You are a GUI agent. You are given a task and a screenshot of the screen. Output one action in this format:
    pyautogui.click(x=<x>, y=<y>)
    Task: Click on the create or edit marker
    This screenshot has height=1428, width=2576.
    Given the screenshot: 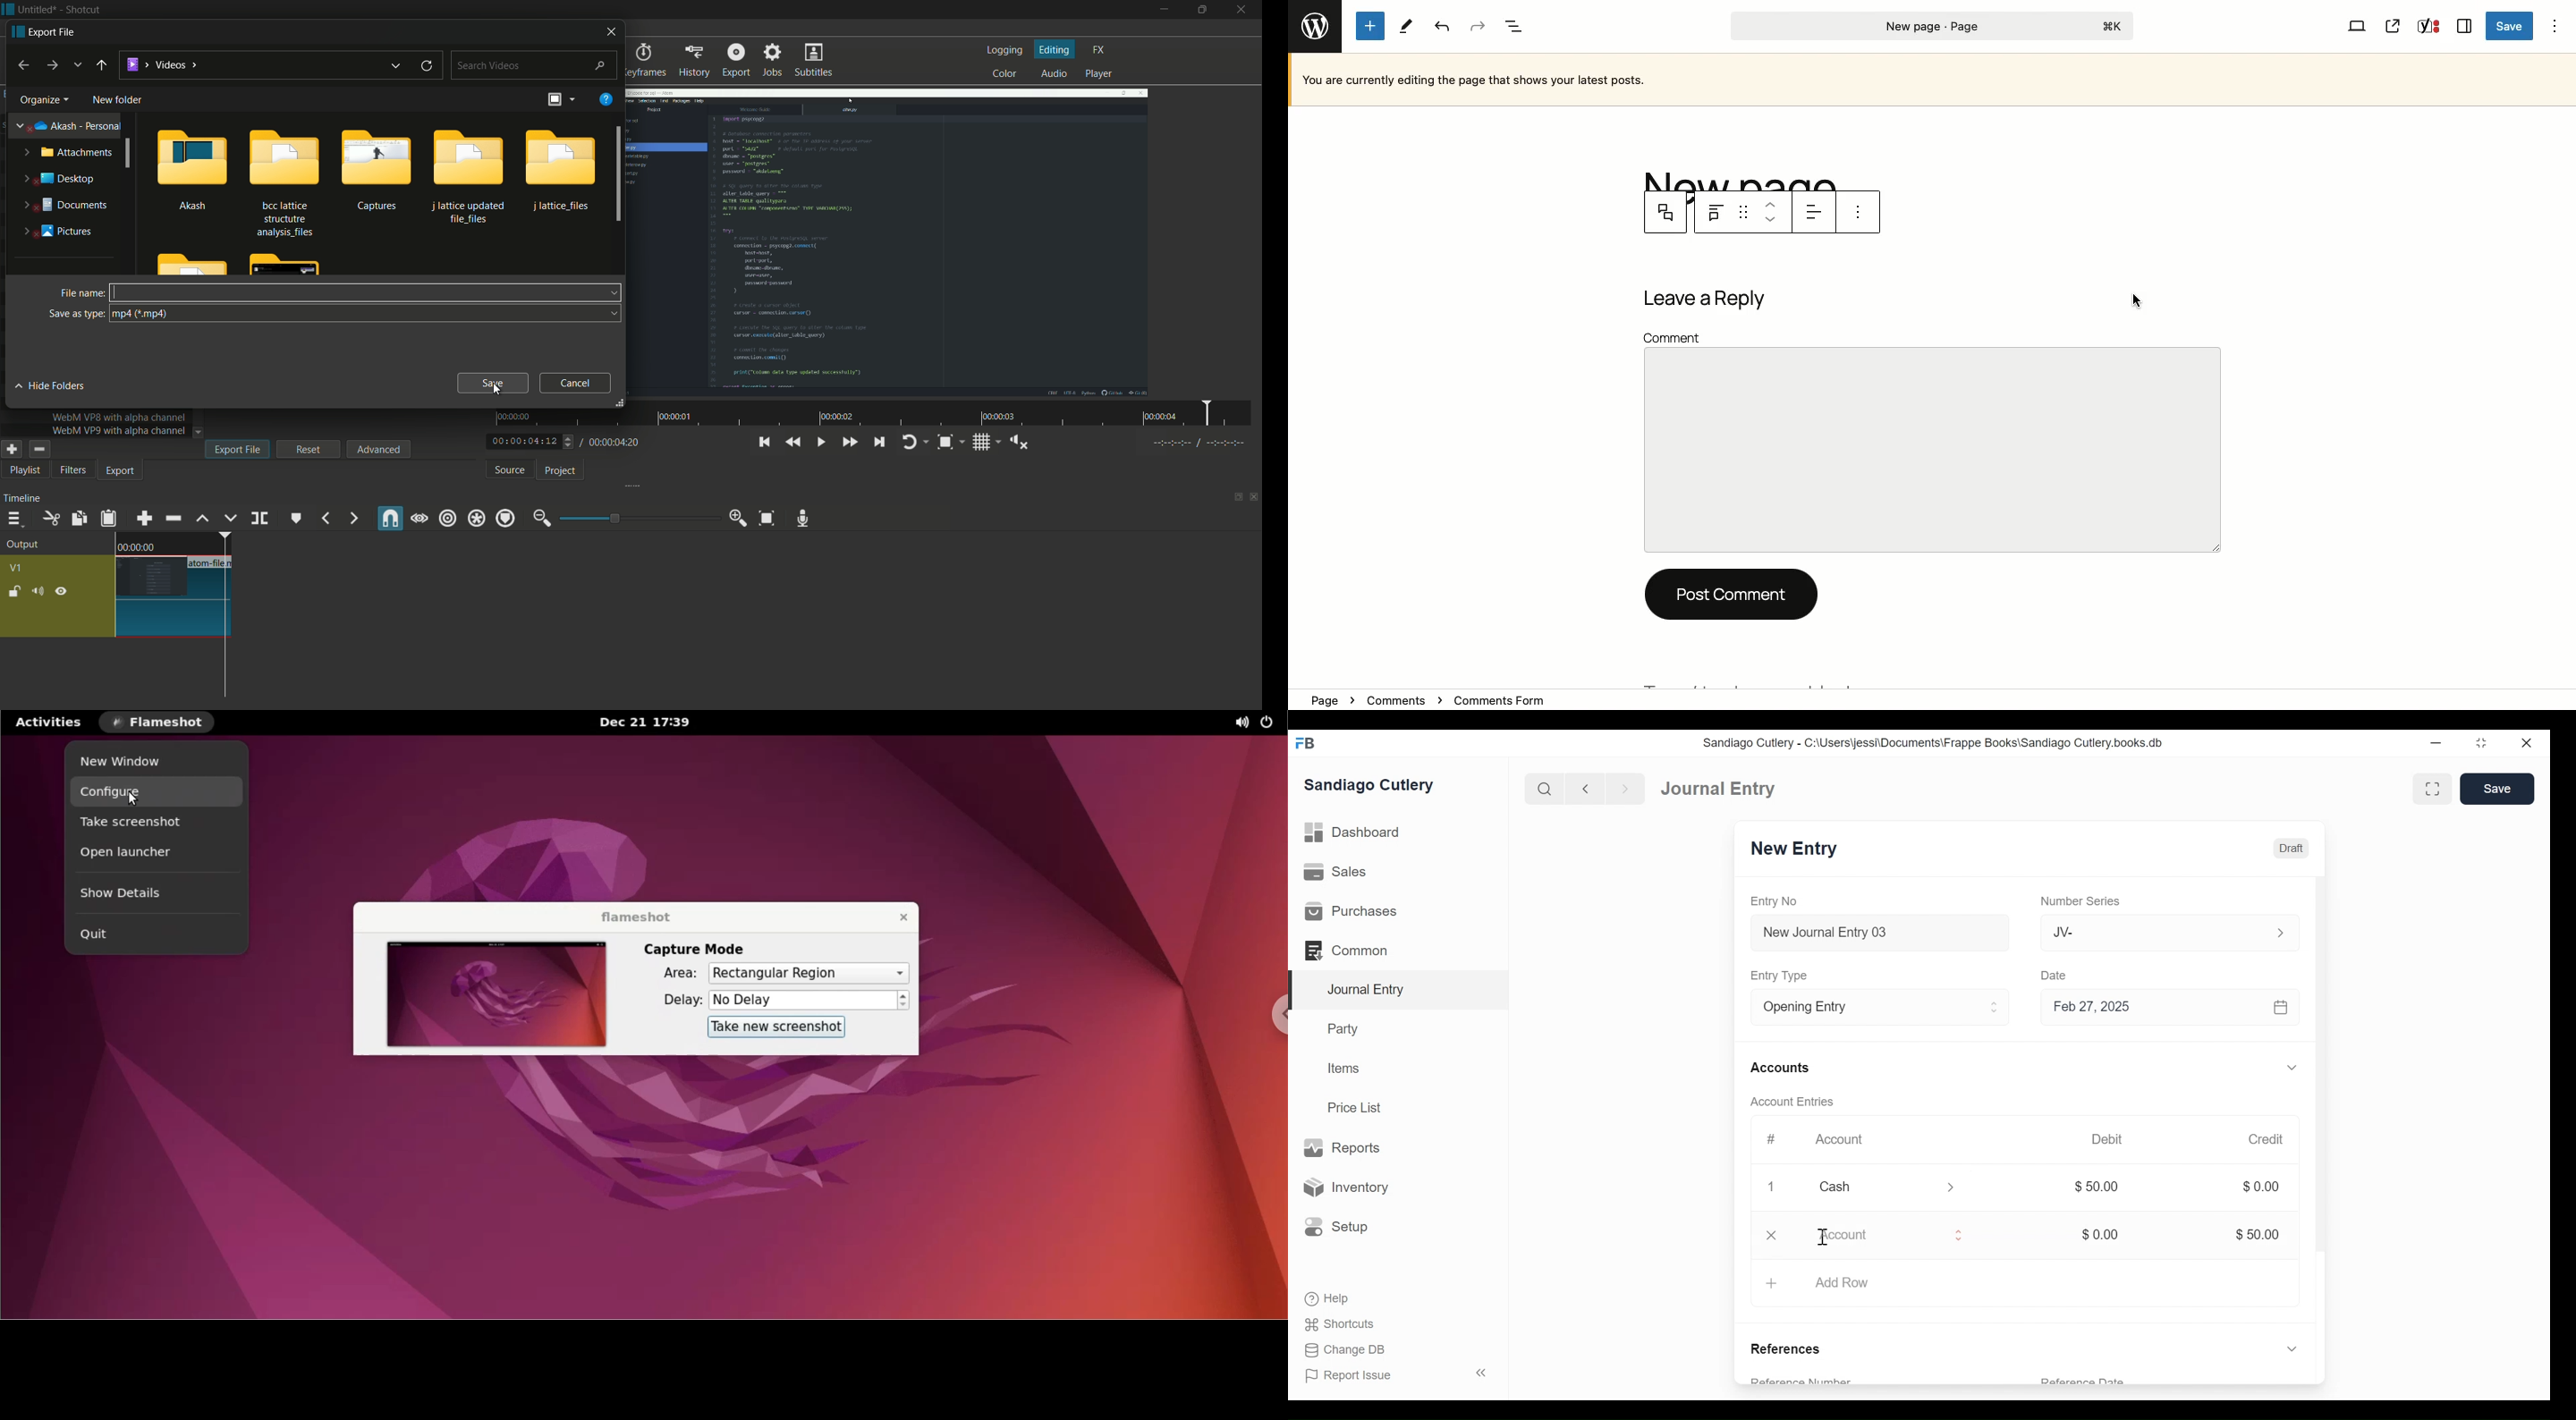 What is the action you would take?
    pyautogui.click(x=295, y=519)
    